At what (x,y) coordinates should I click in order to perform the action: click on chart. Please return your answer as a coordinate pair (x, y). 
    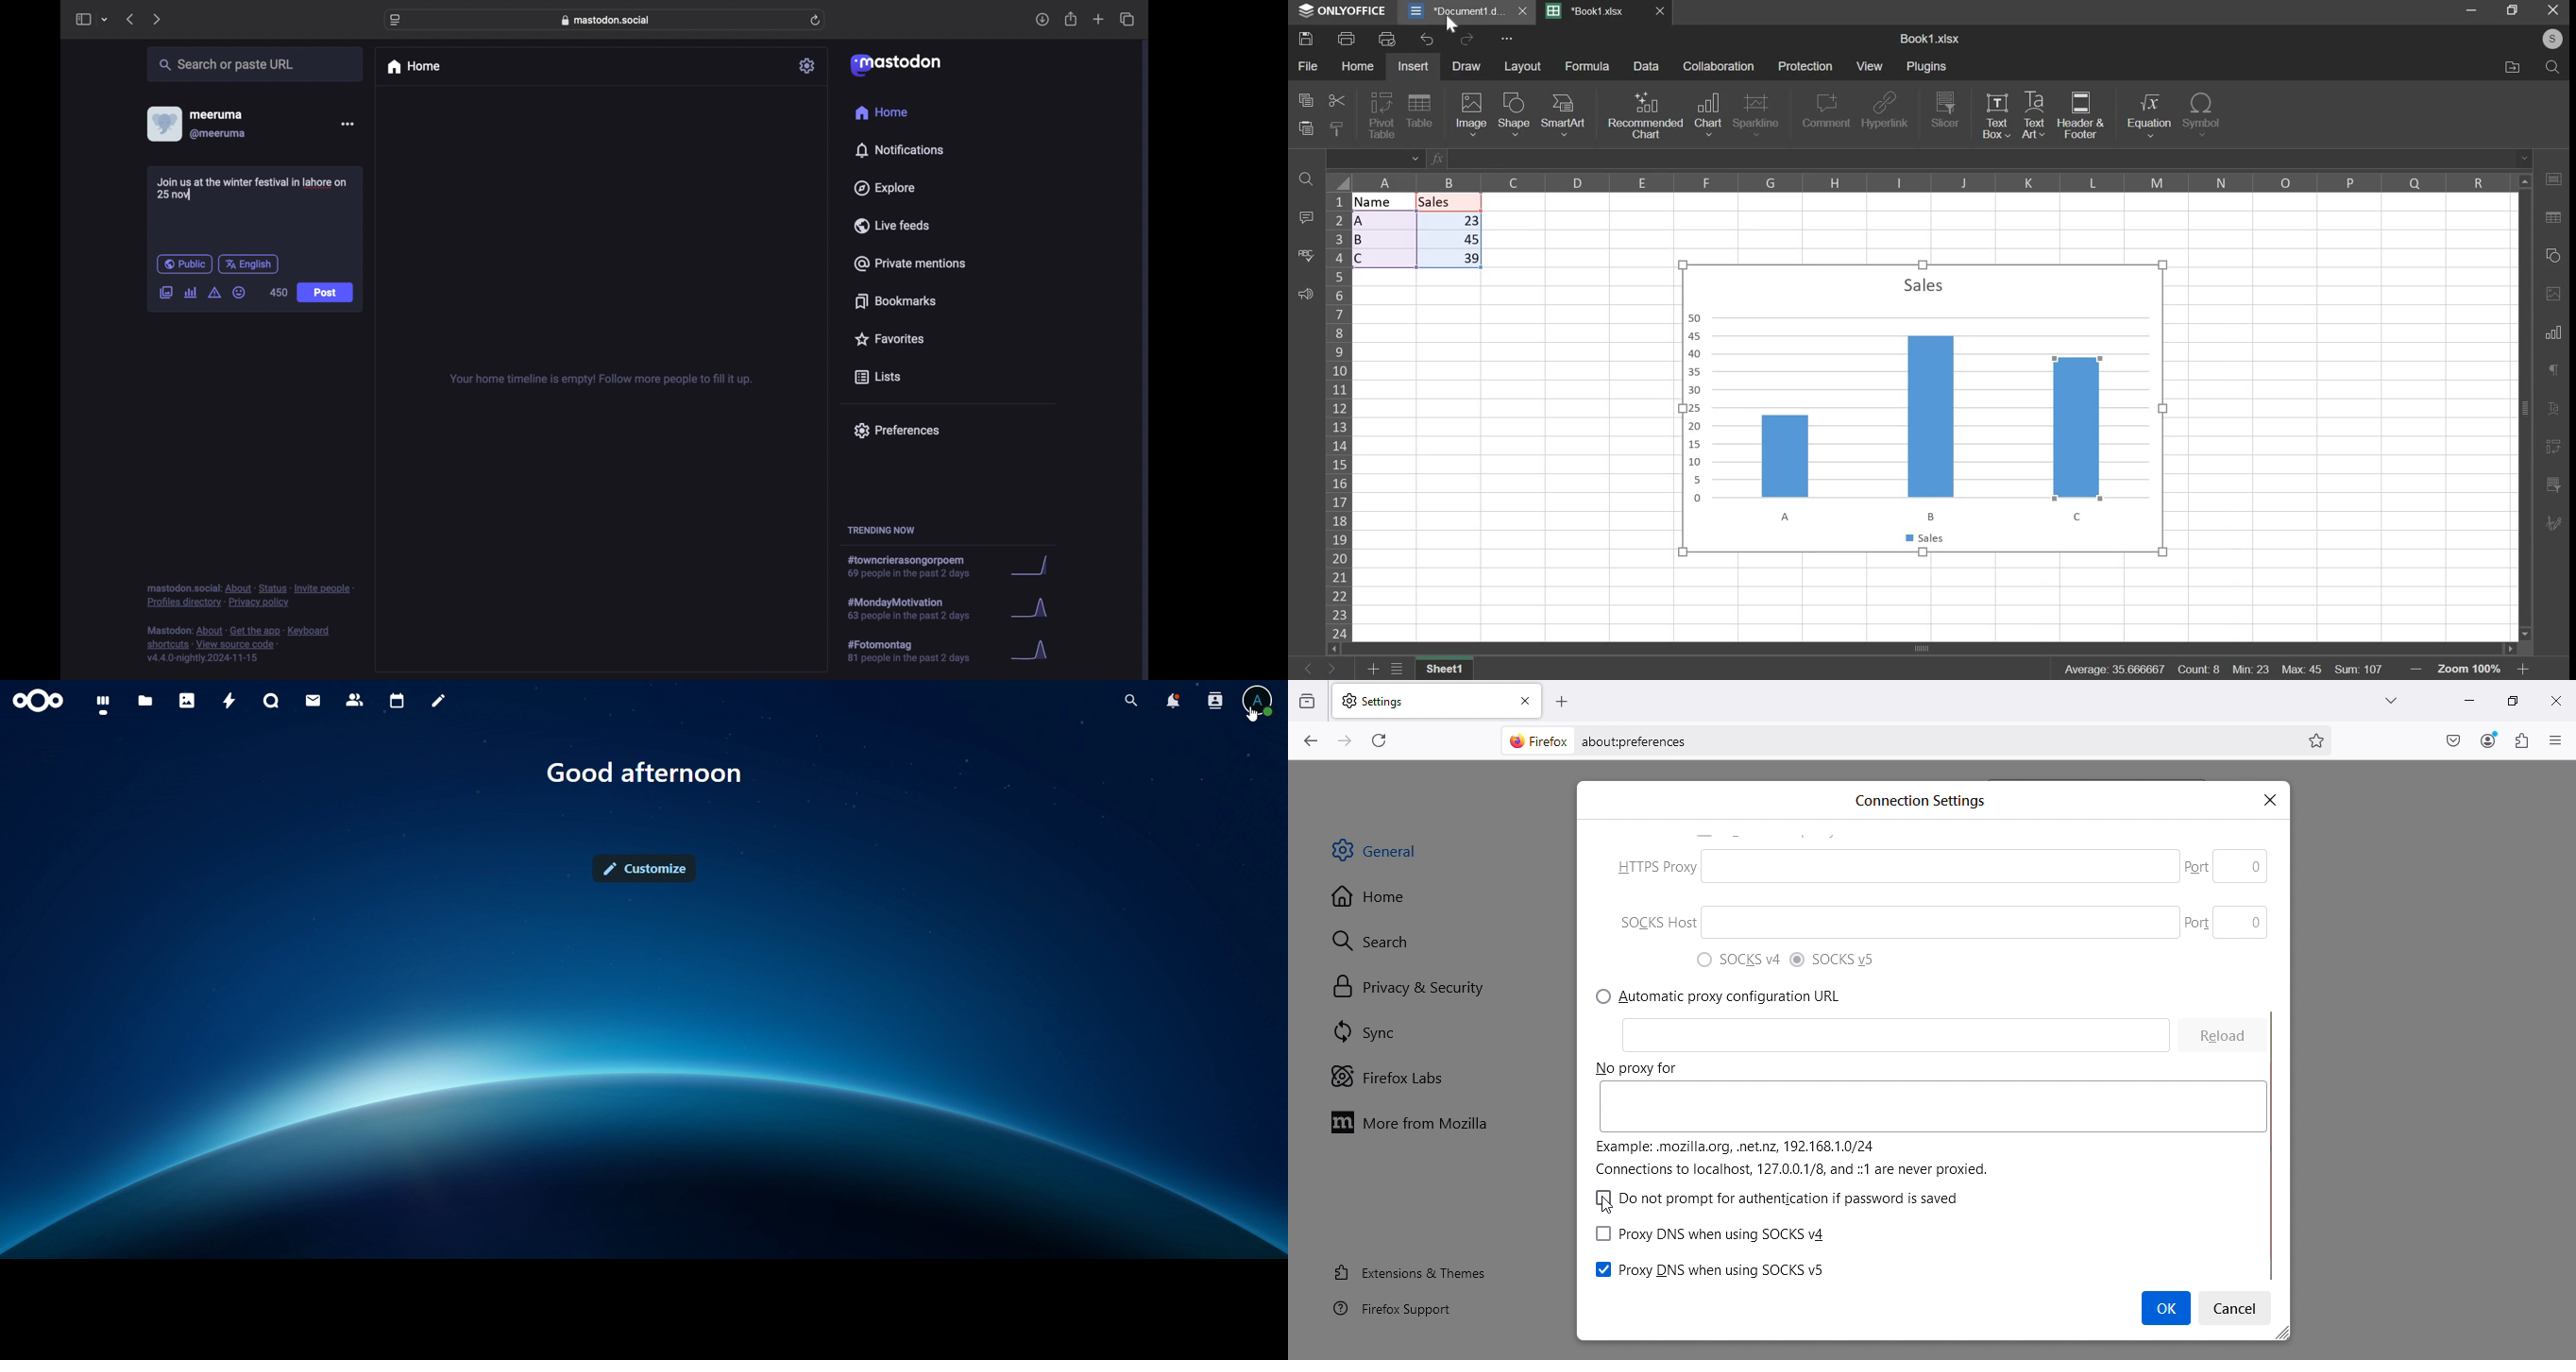
    Looking at the image, I should click on (1924, 406).